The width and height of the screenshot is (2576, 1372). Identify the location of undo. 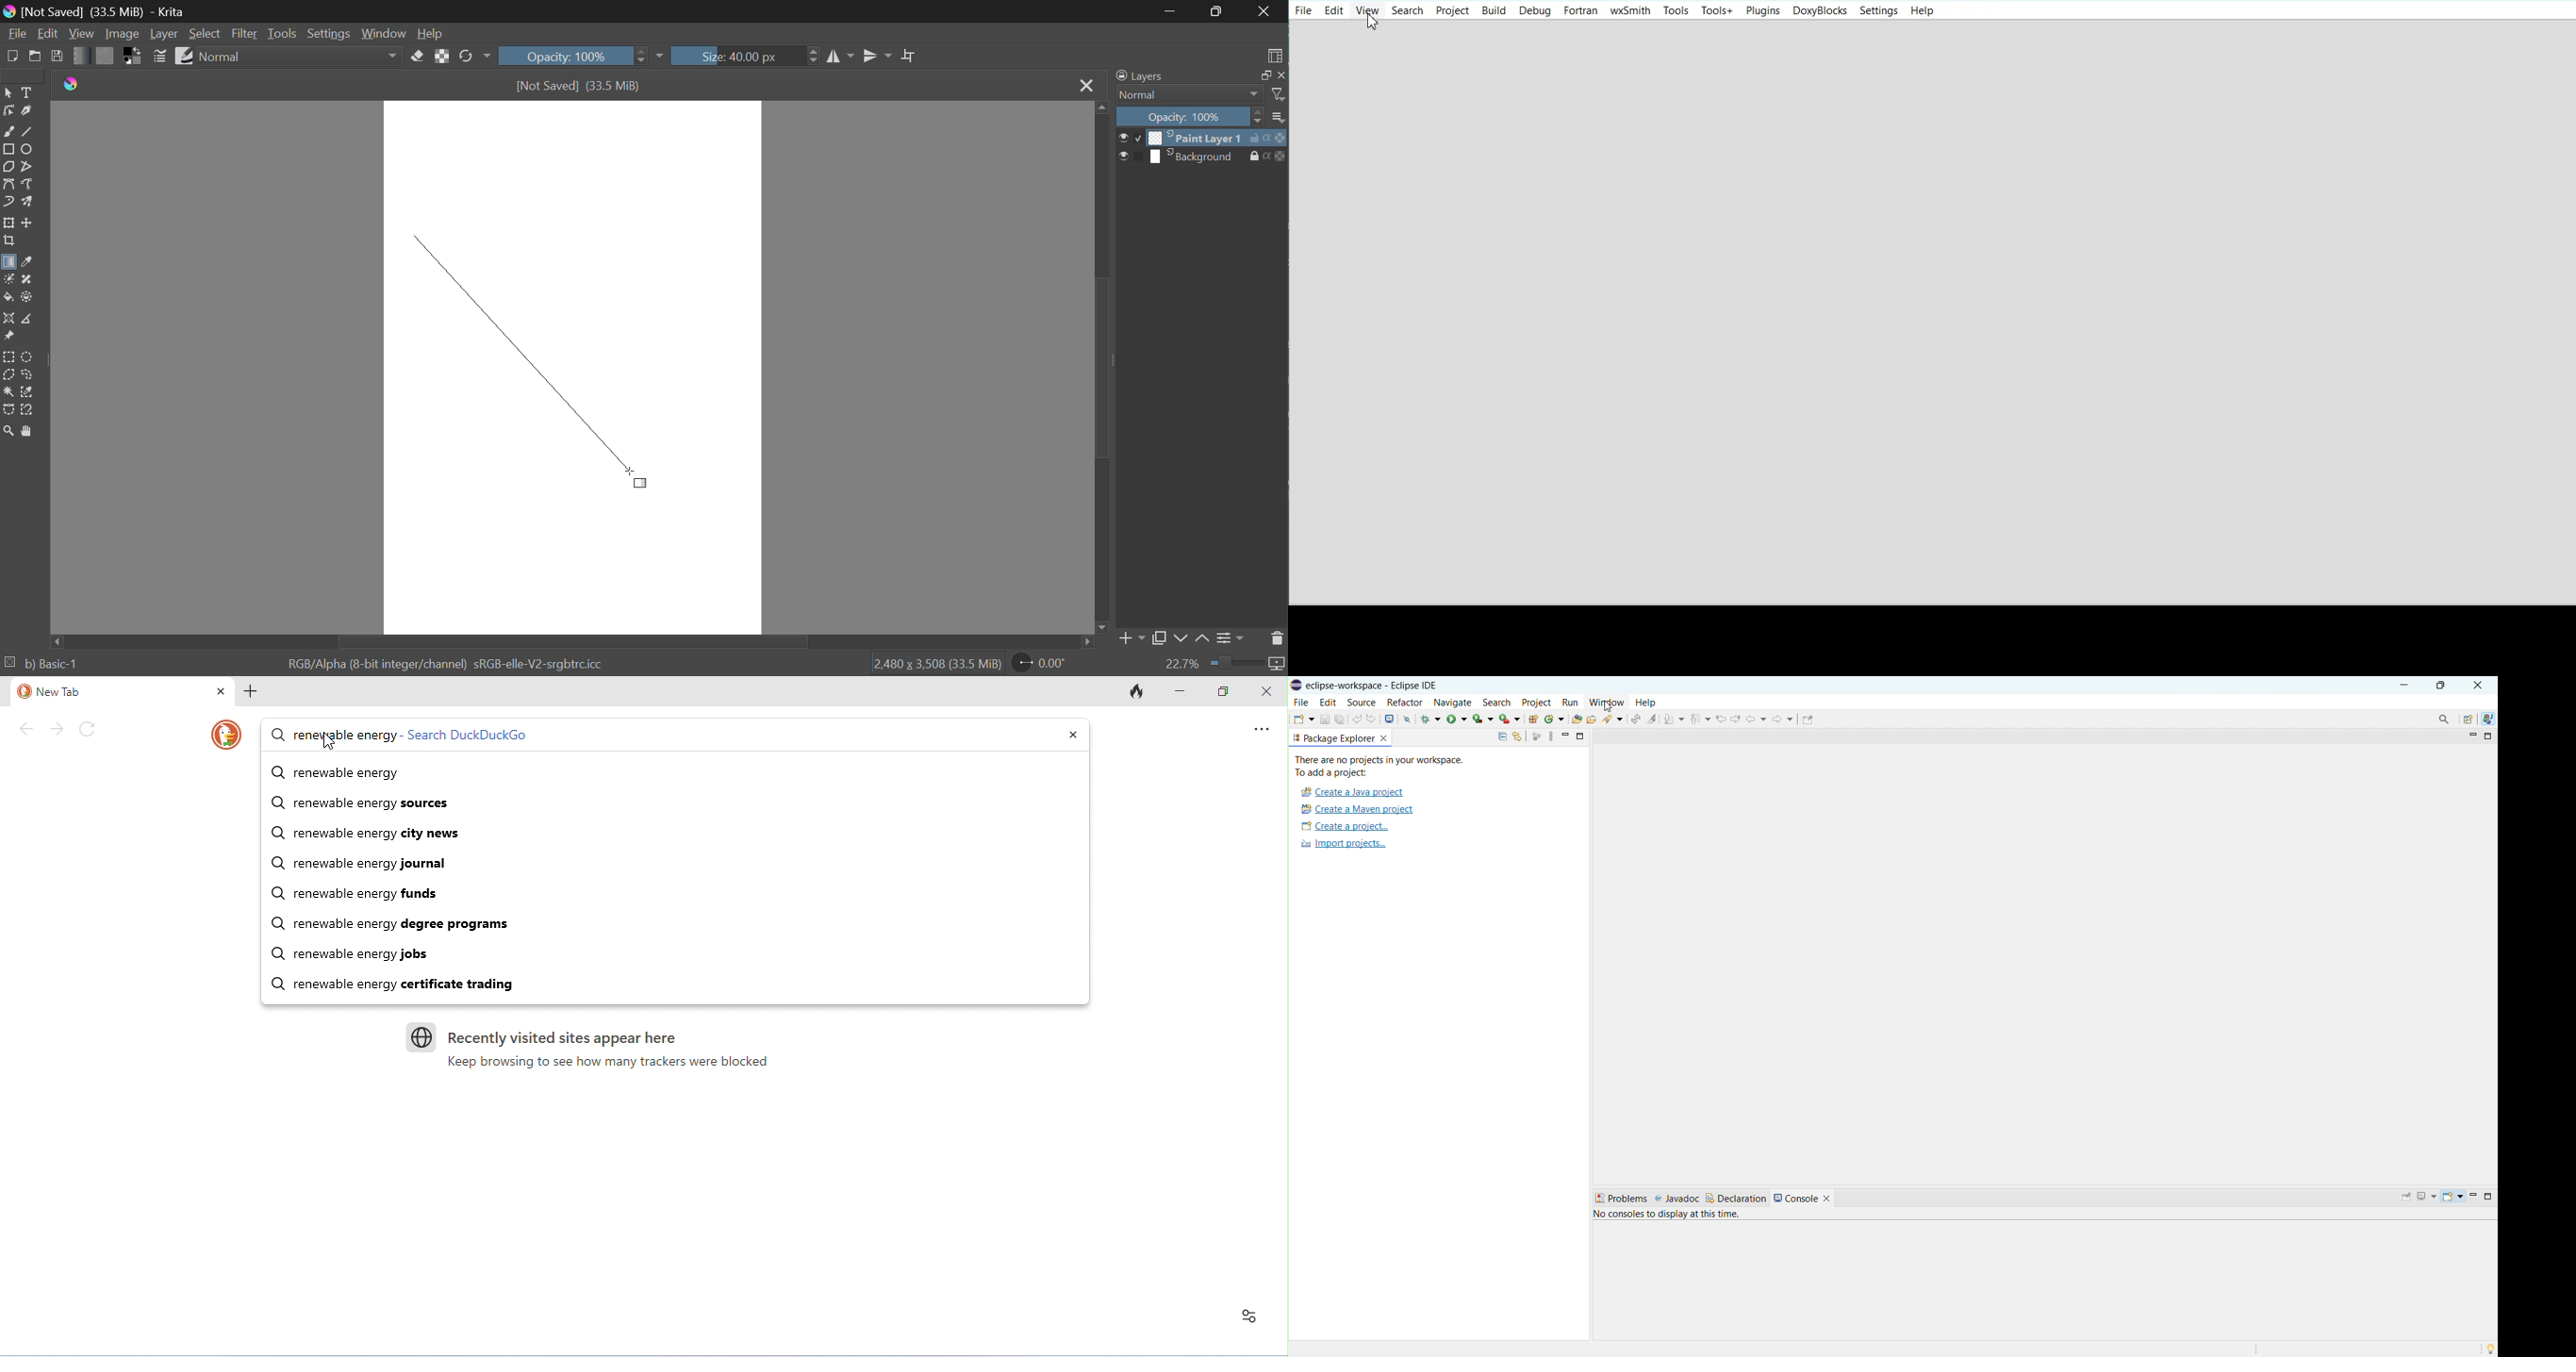
(1358, 718).